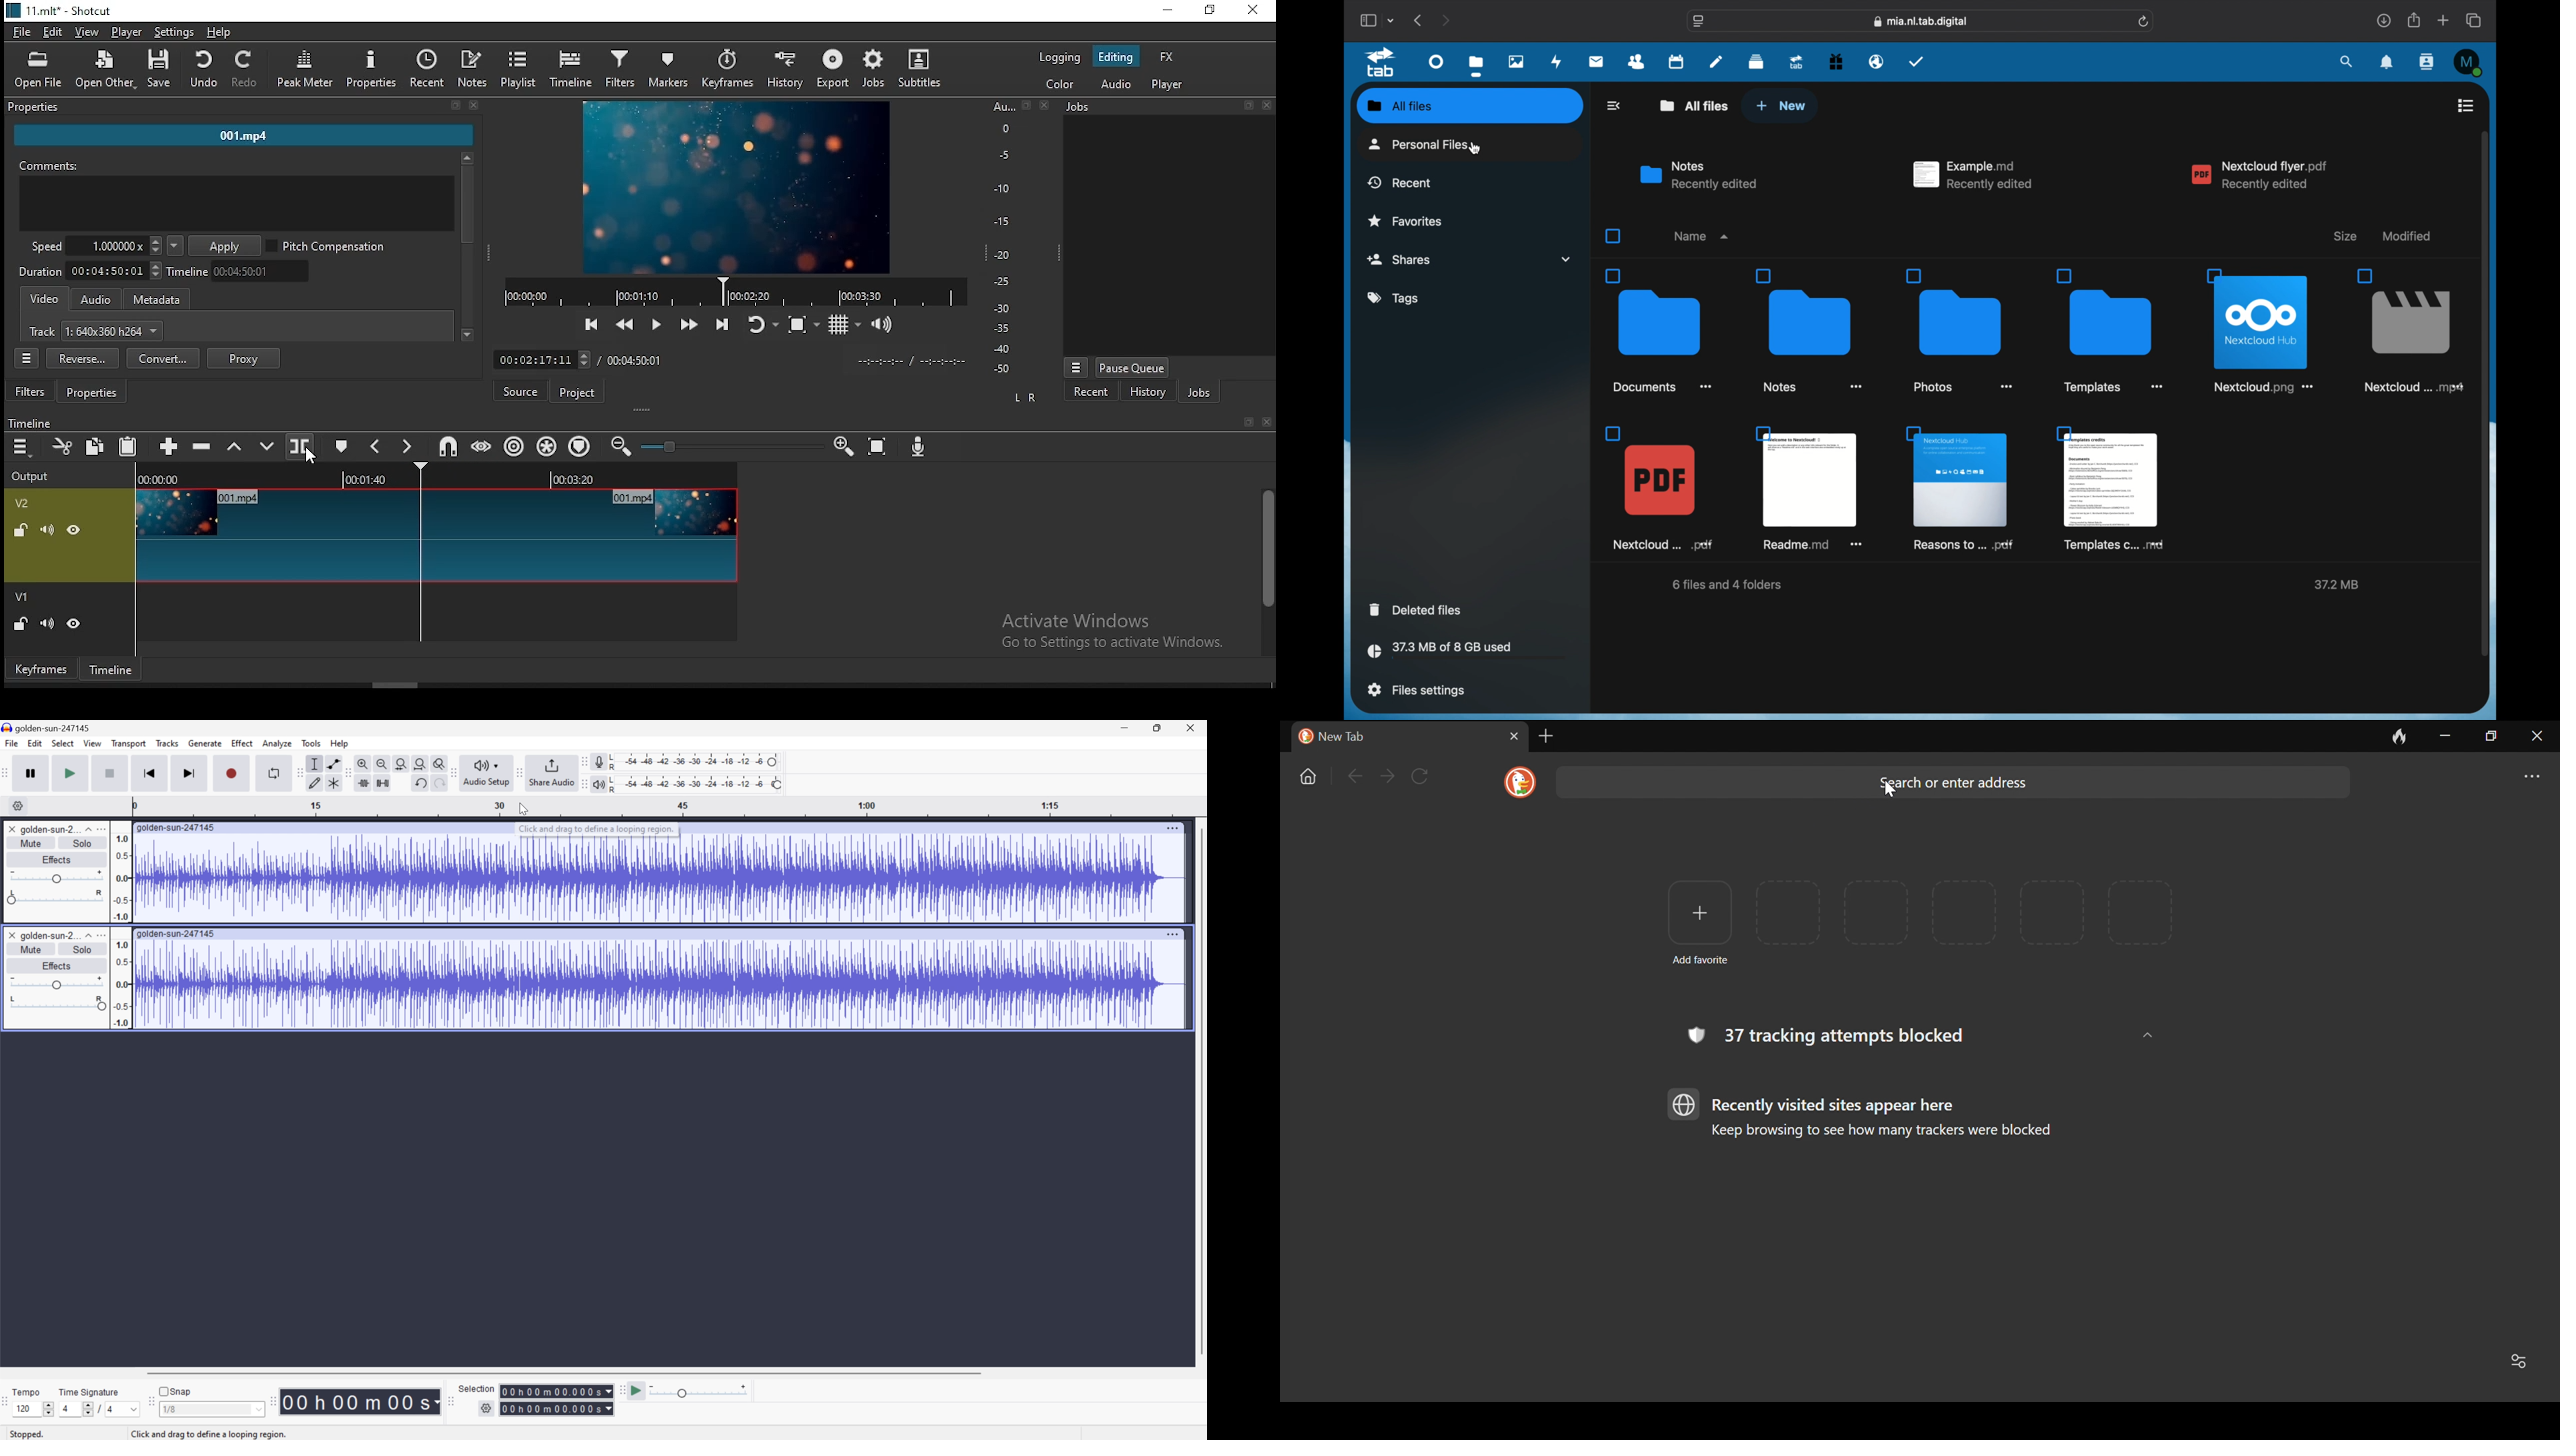 The image size is (2576, 1456). What do you see at coordinates (1660, 489) in the screenshot?
I see `file` at bounding box center [1660, 489].